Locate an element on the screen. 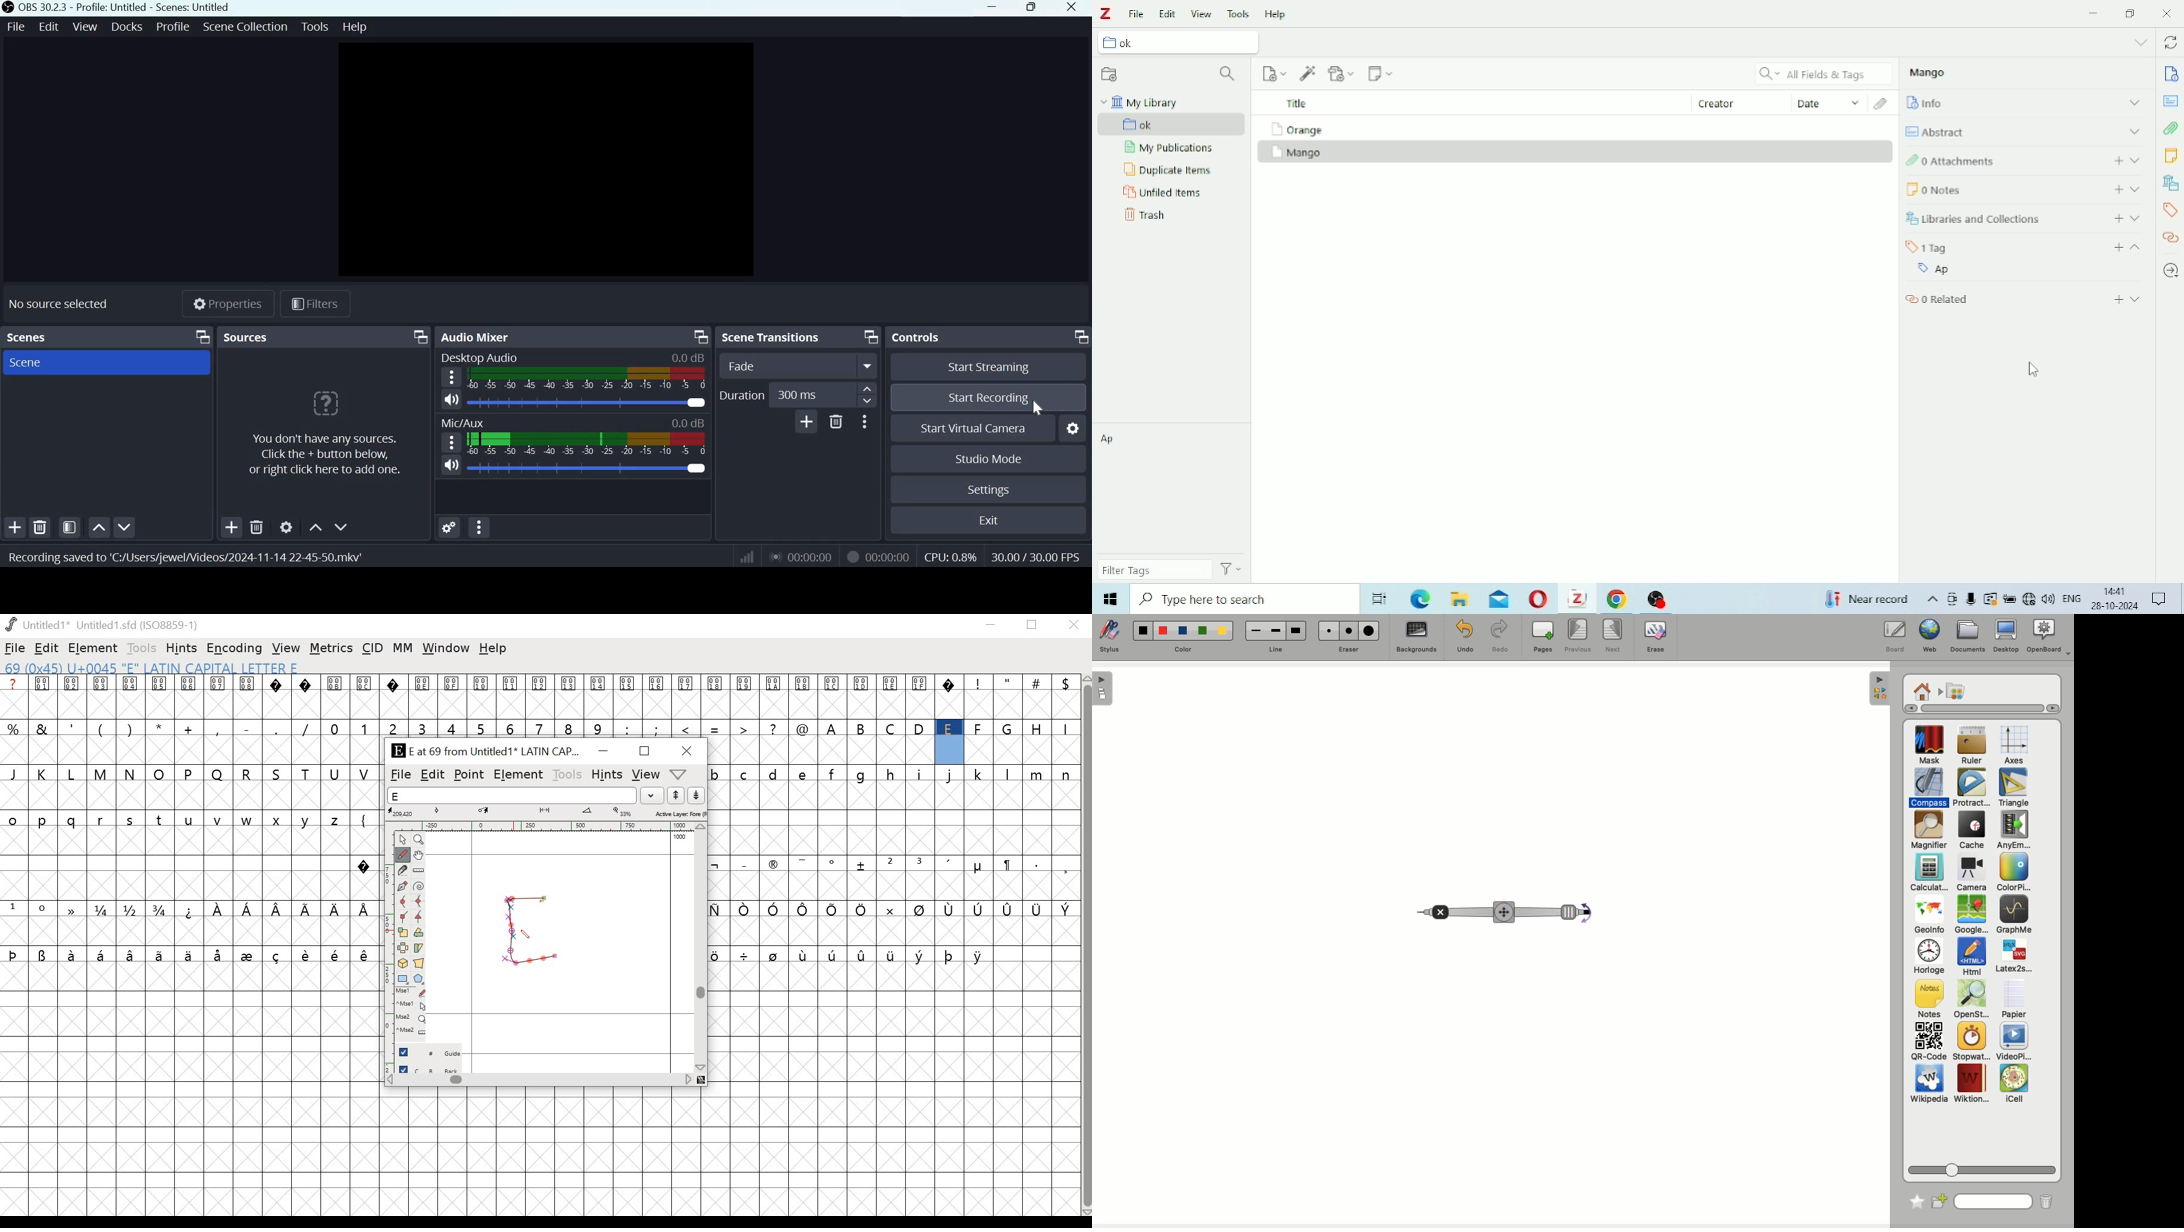 The height and width of the screenshot is (1232, 2184). Restore down is located at coordinates (2131, 15).